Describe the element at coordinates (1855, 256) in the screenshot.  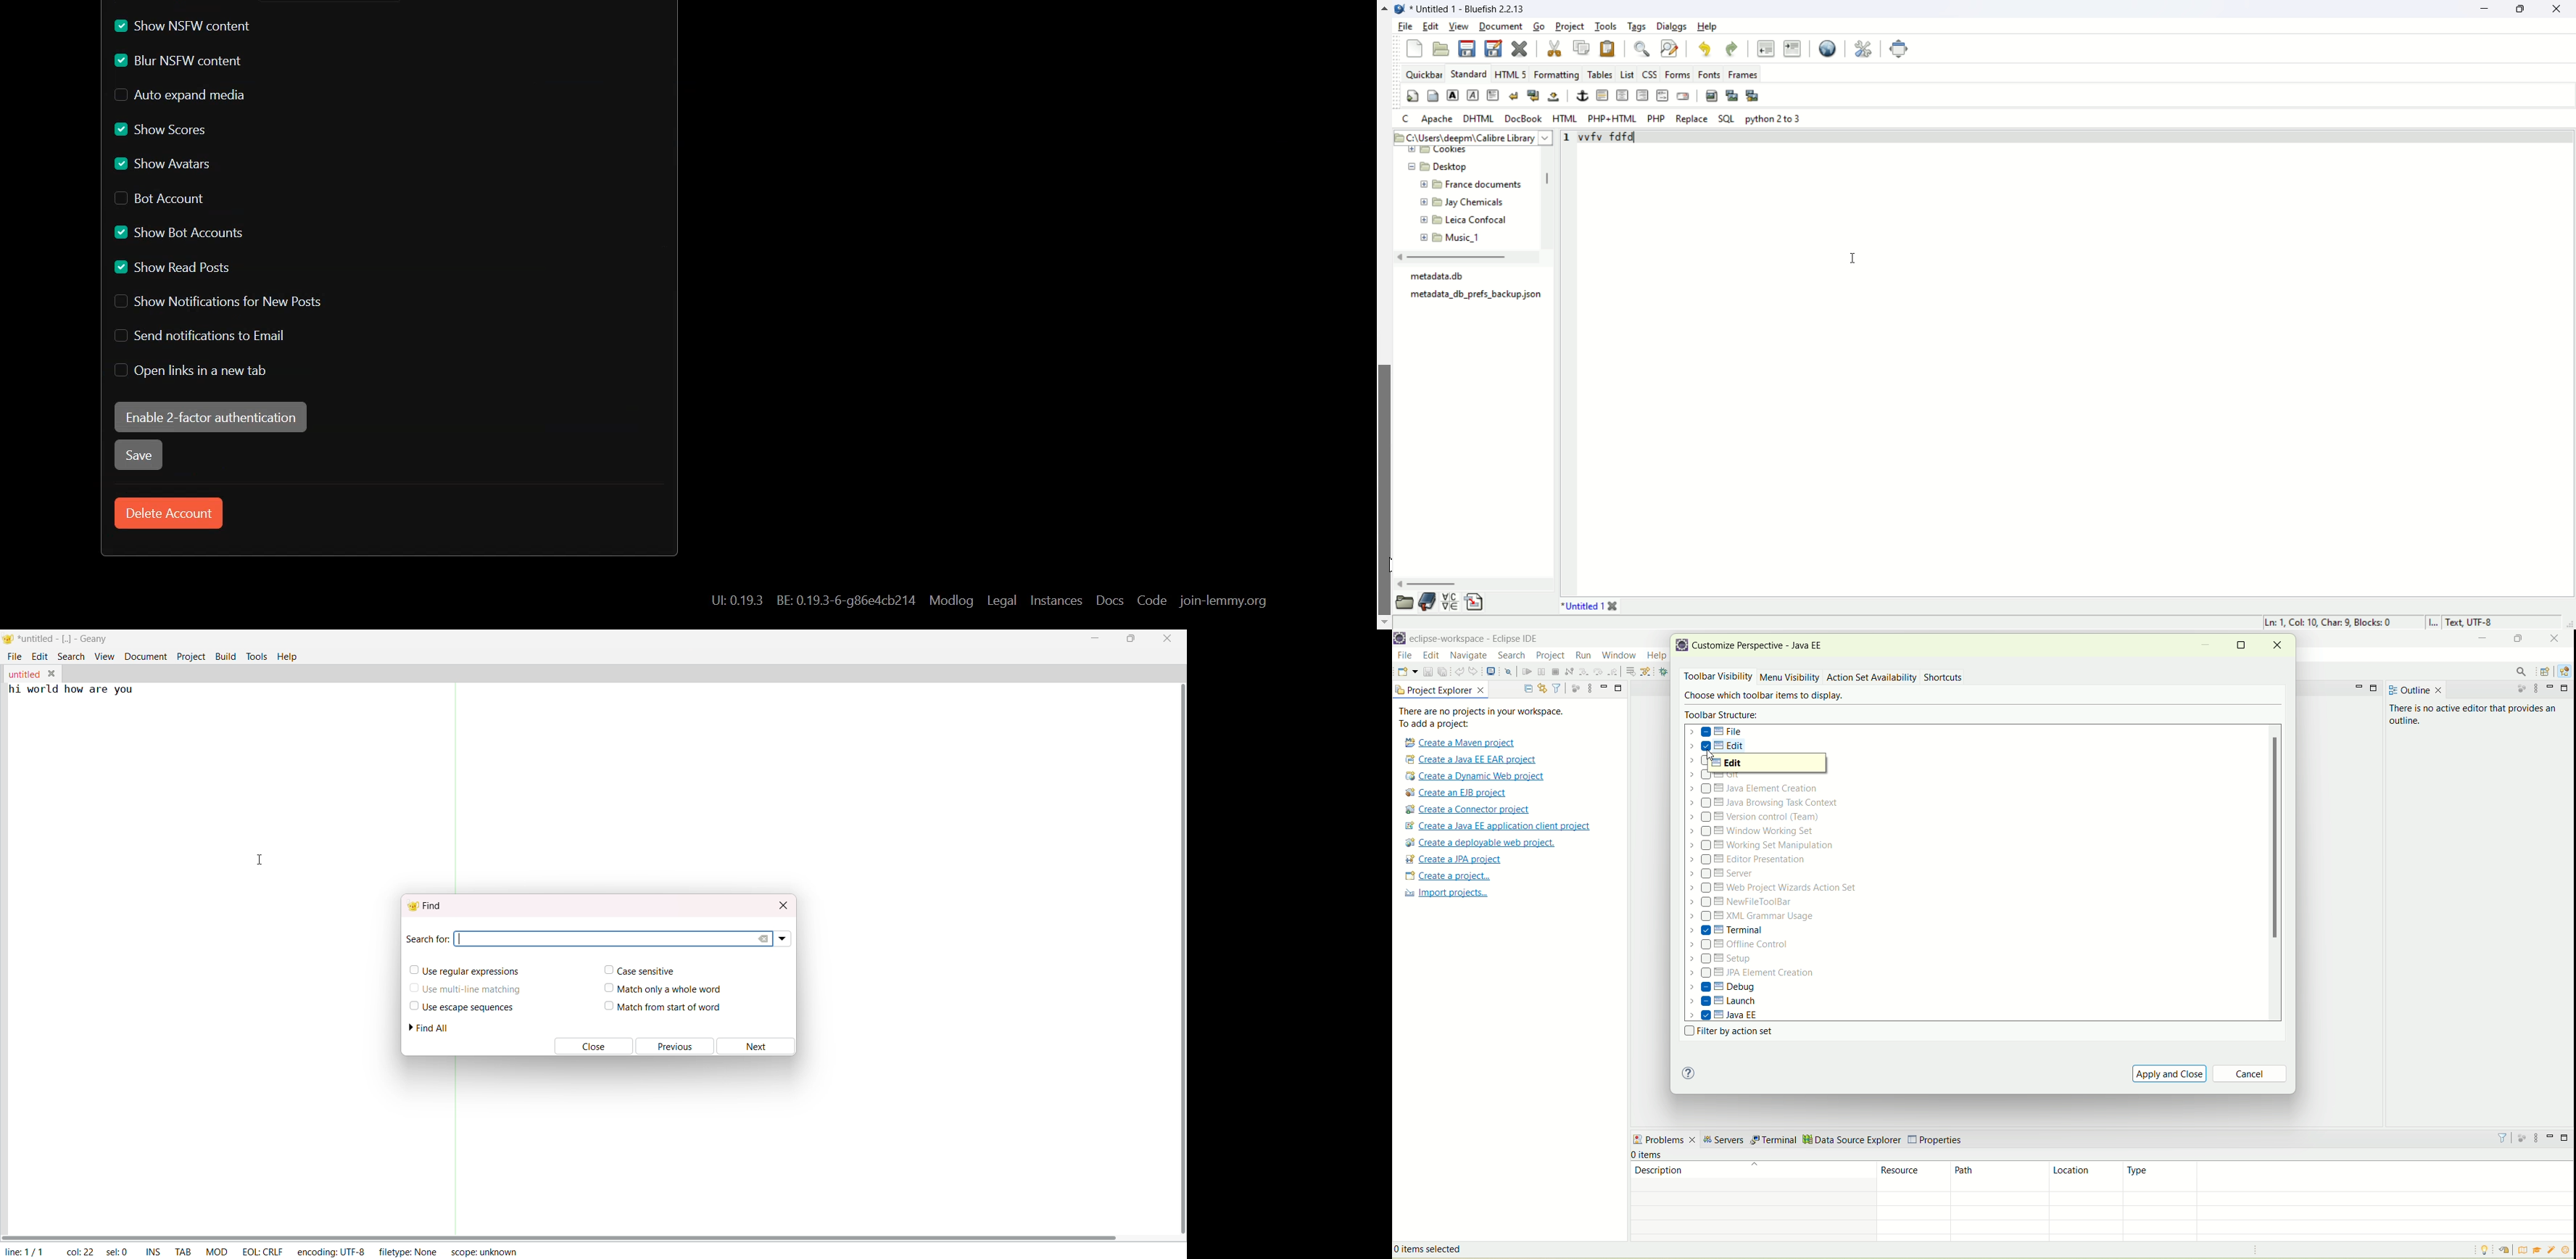
I see `cursor` at that location.